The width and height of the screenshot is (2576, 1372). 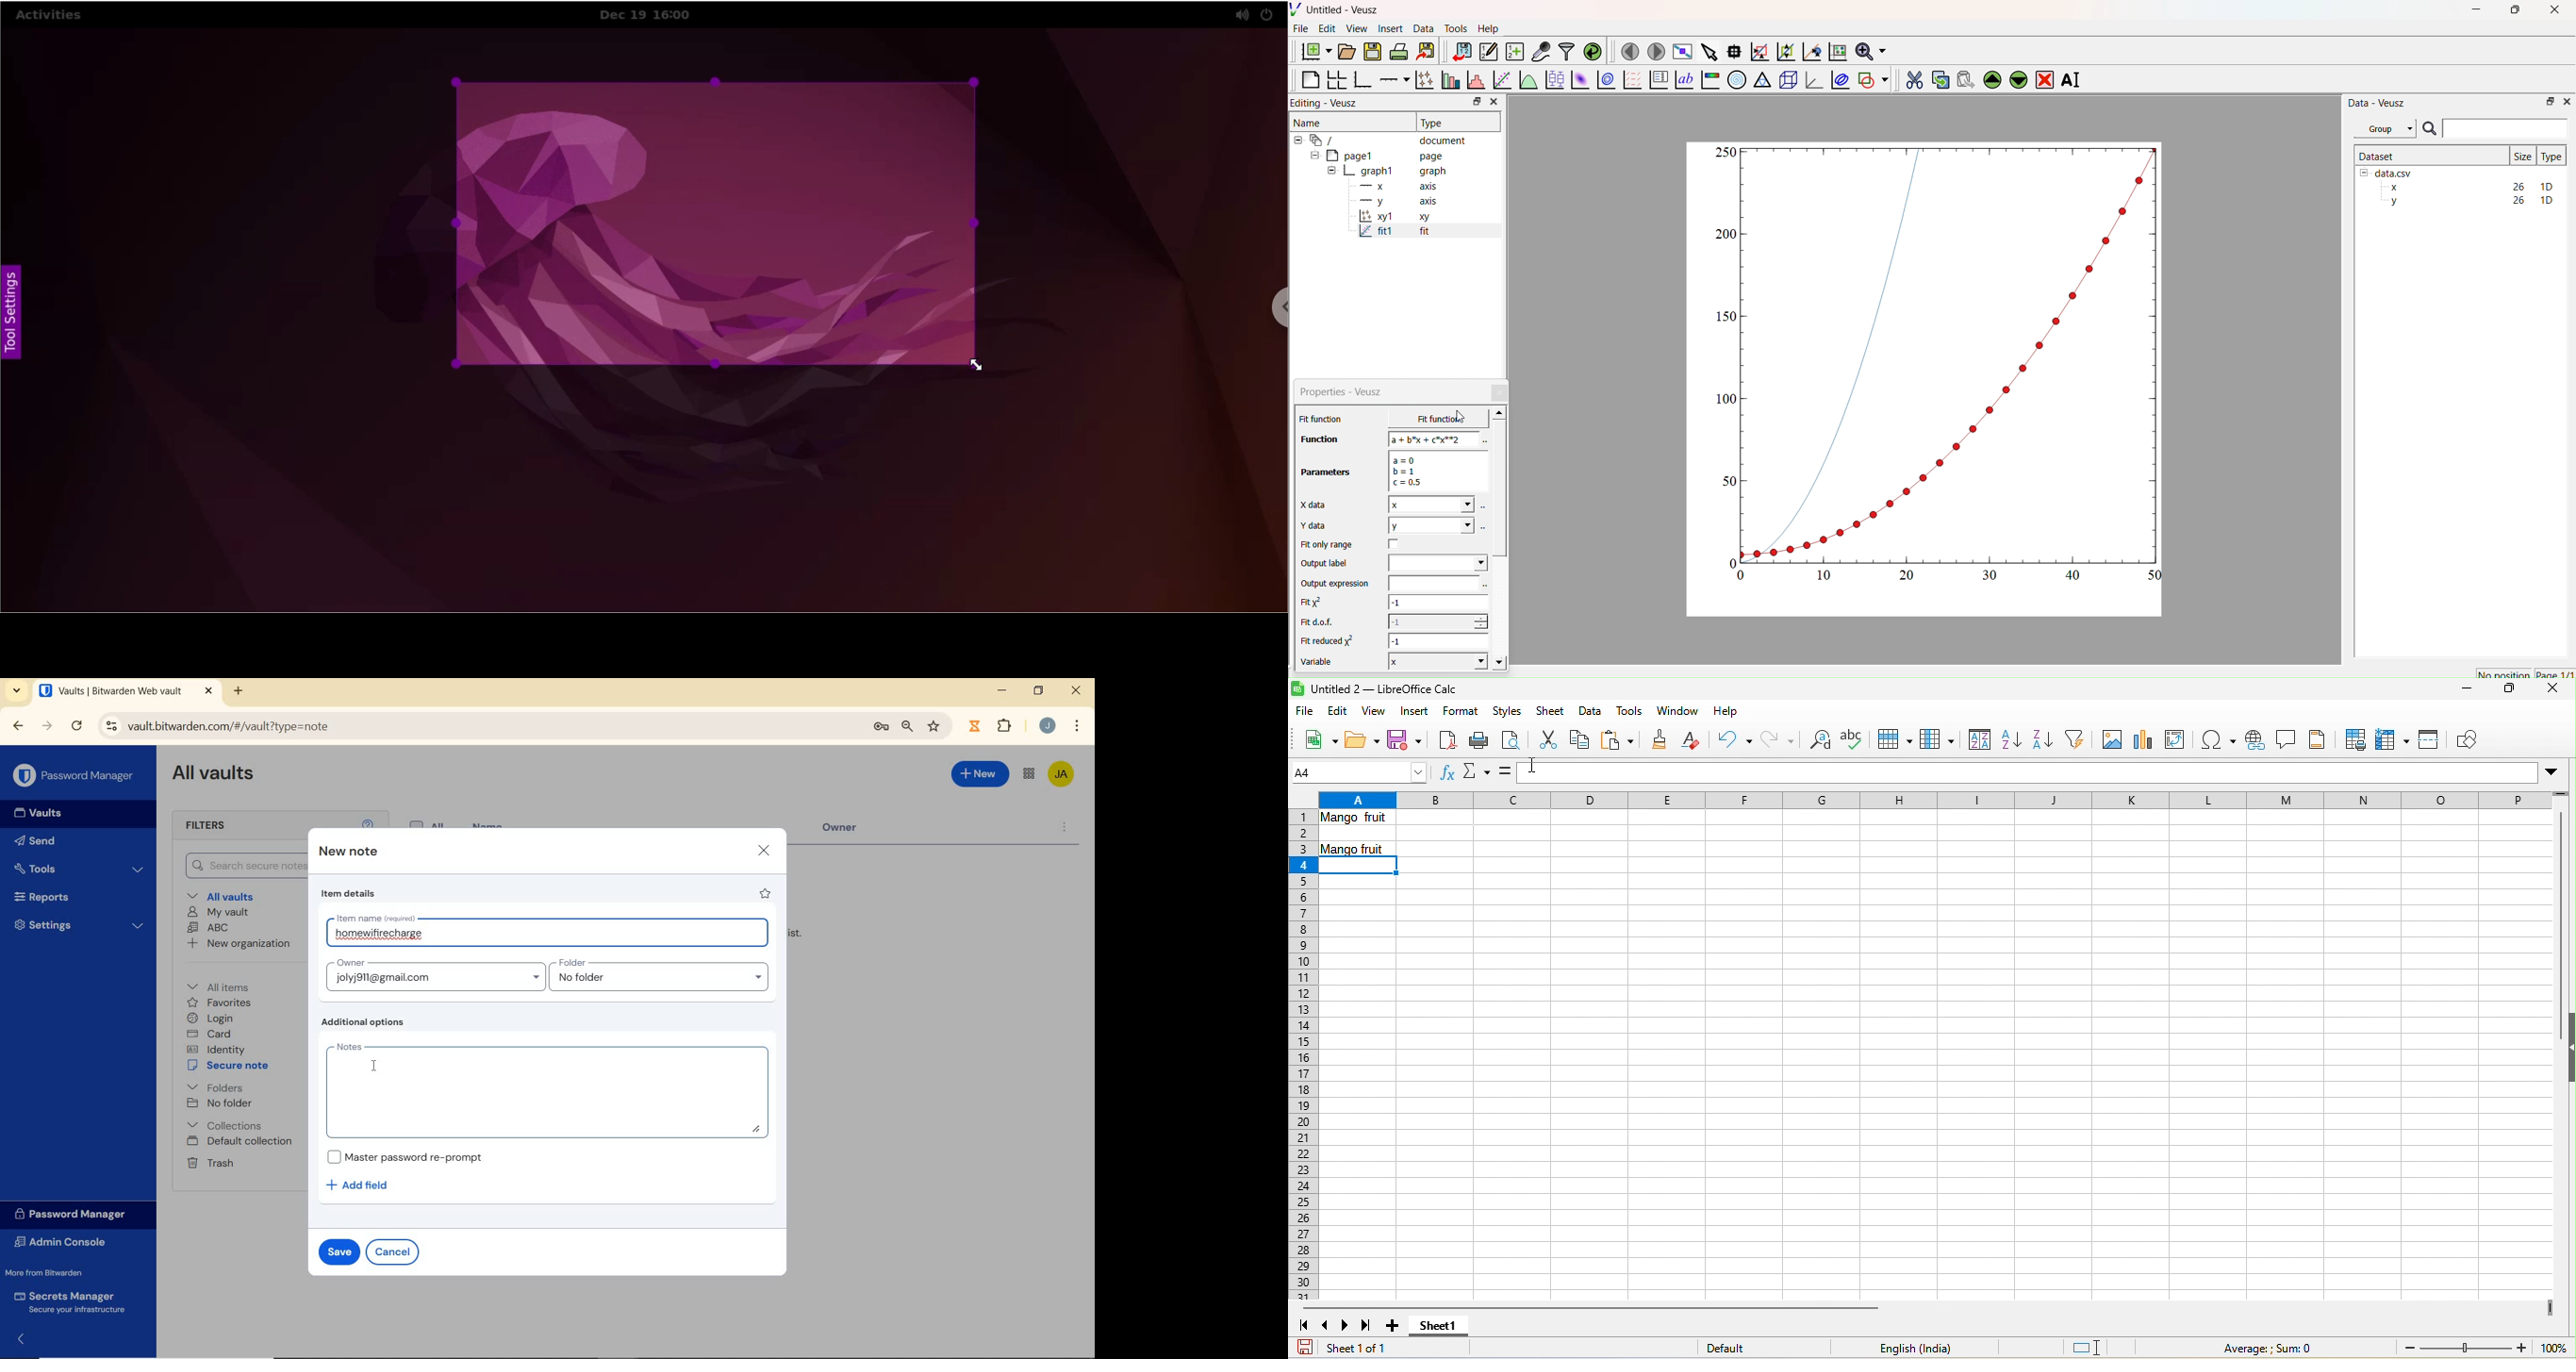 What do you see at coordinates (1696, 742) in the screenshot?
I see `clear direct formatting` at bounding box center [1696, 742].